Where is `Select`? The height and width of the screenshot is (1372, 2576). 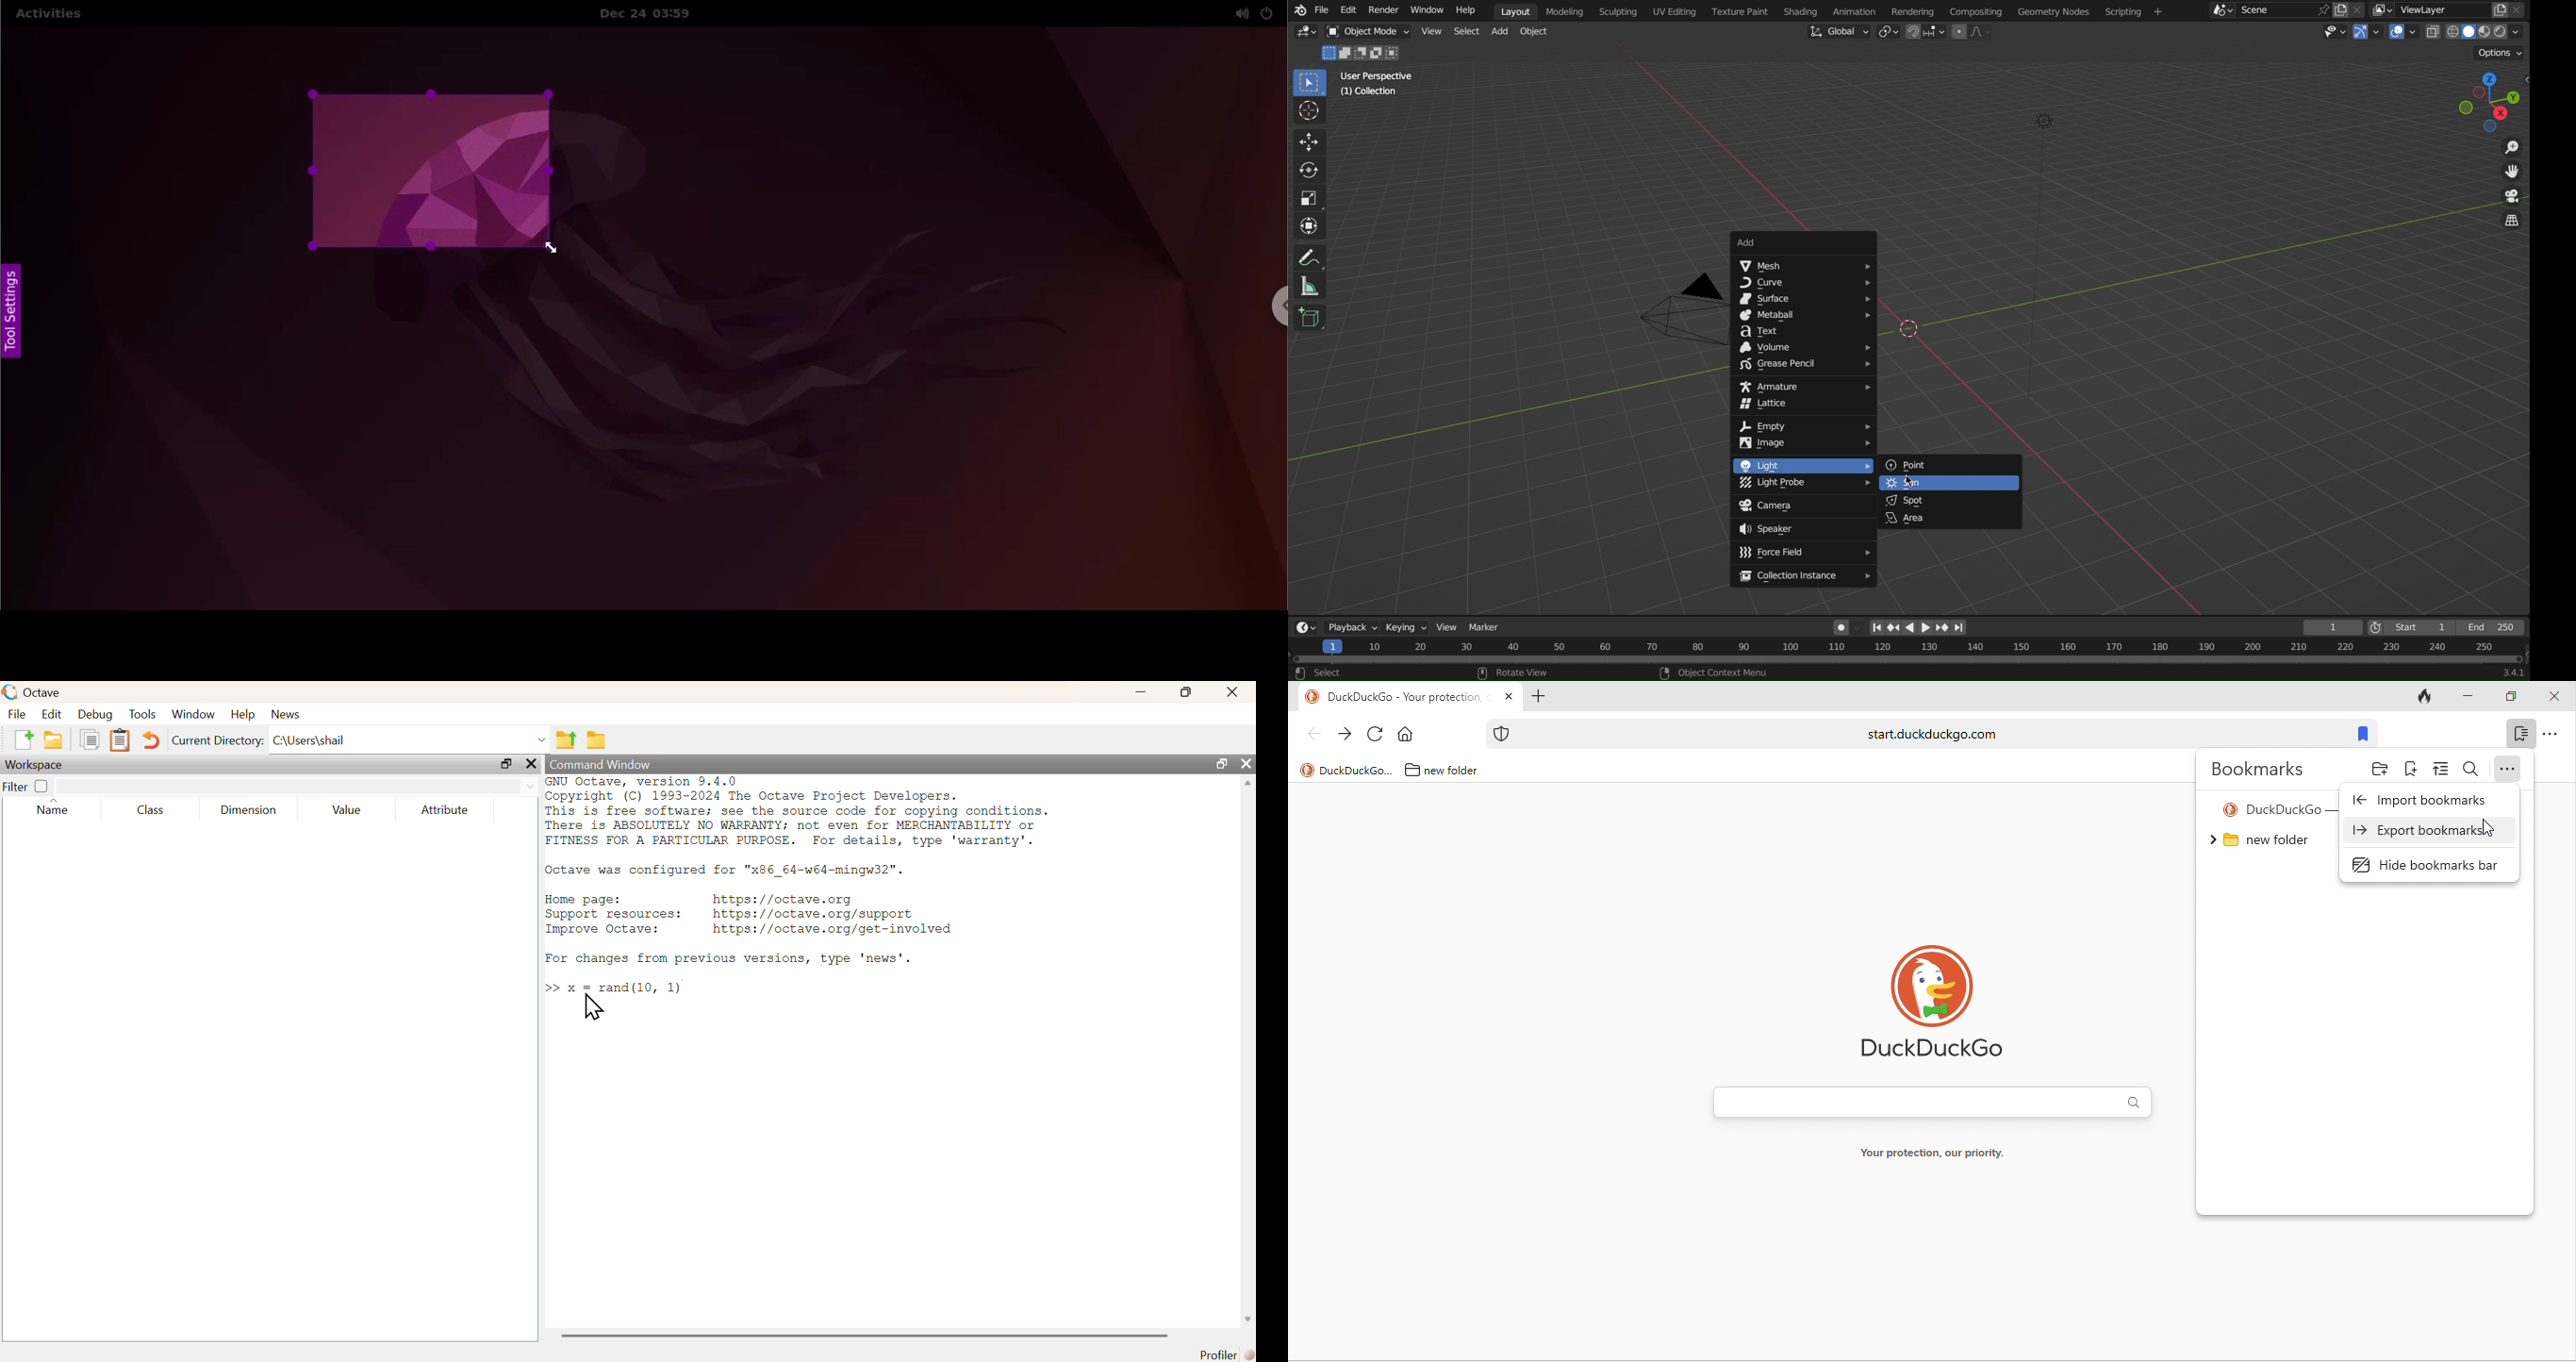 Select is located at coordinates (1324, 673).